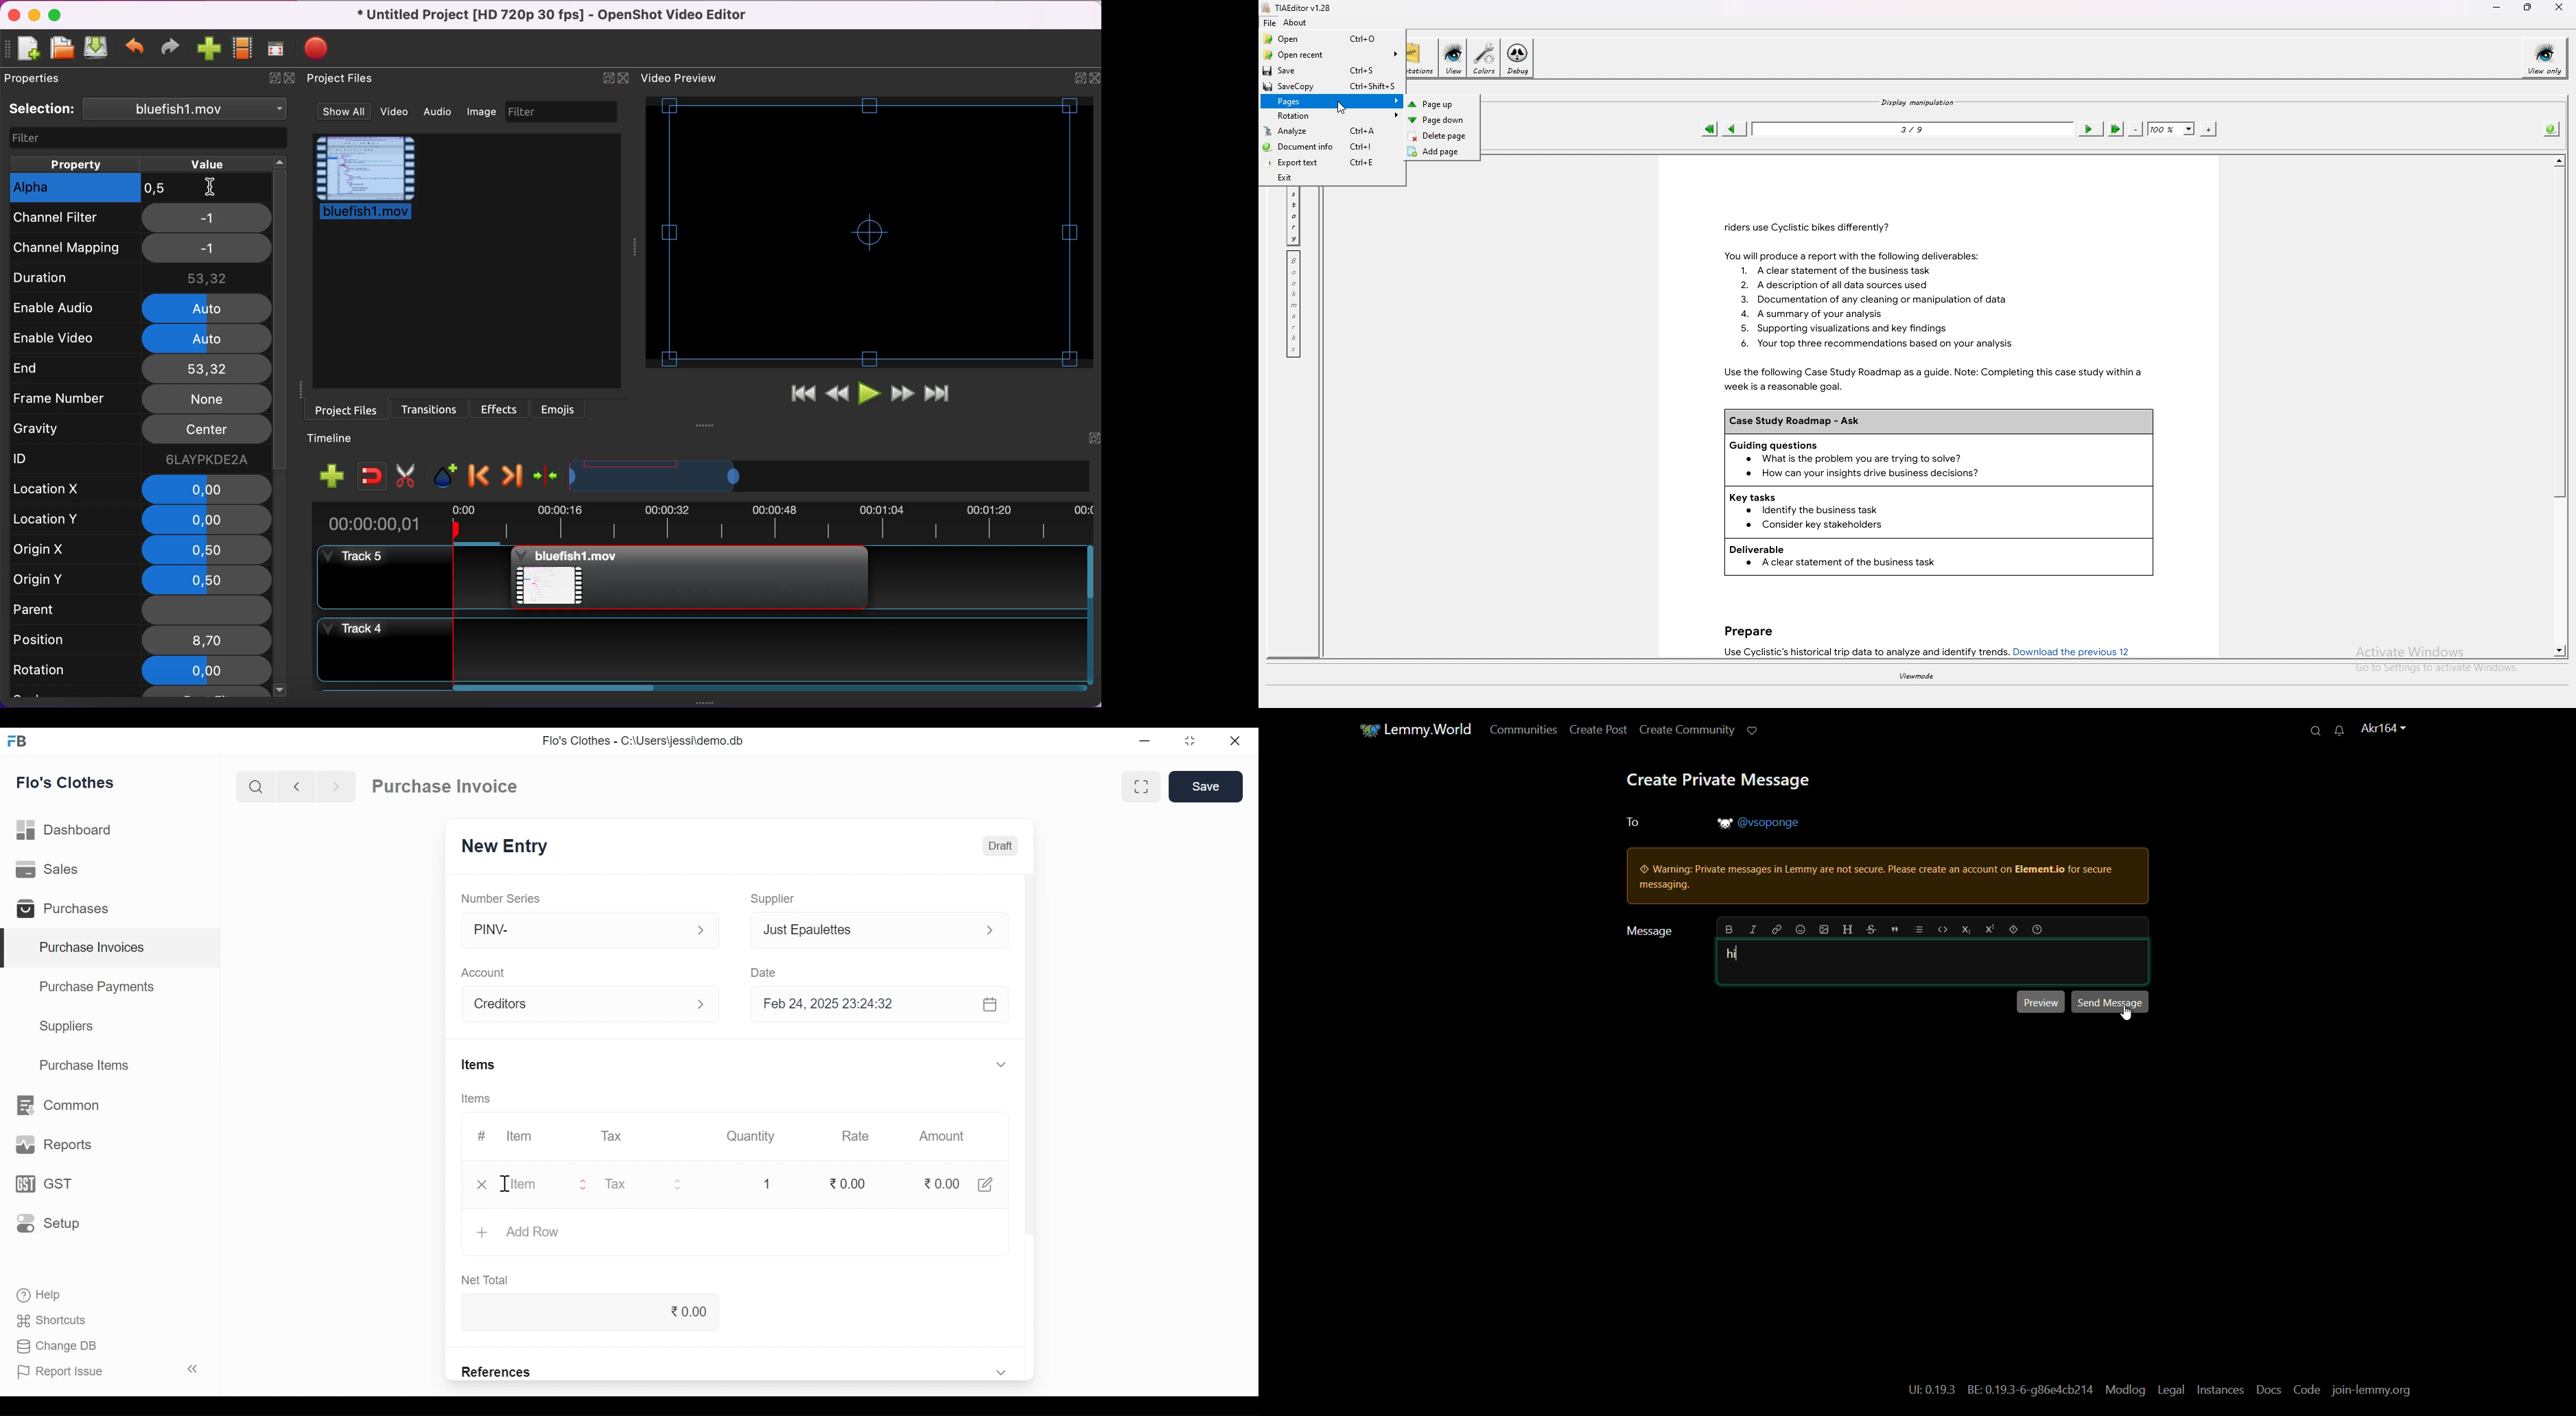 The image size is (2576, 1428). I want to click on redo, so click(170, 48).